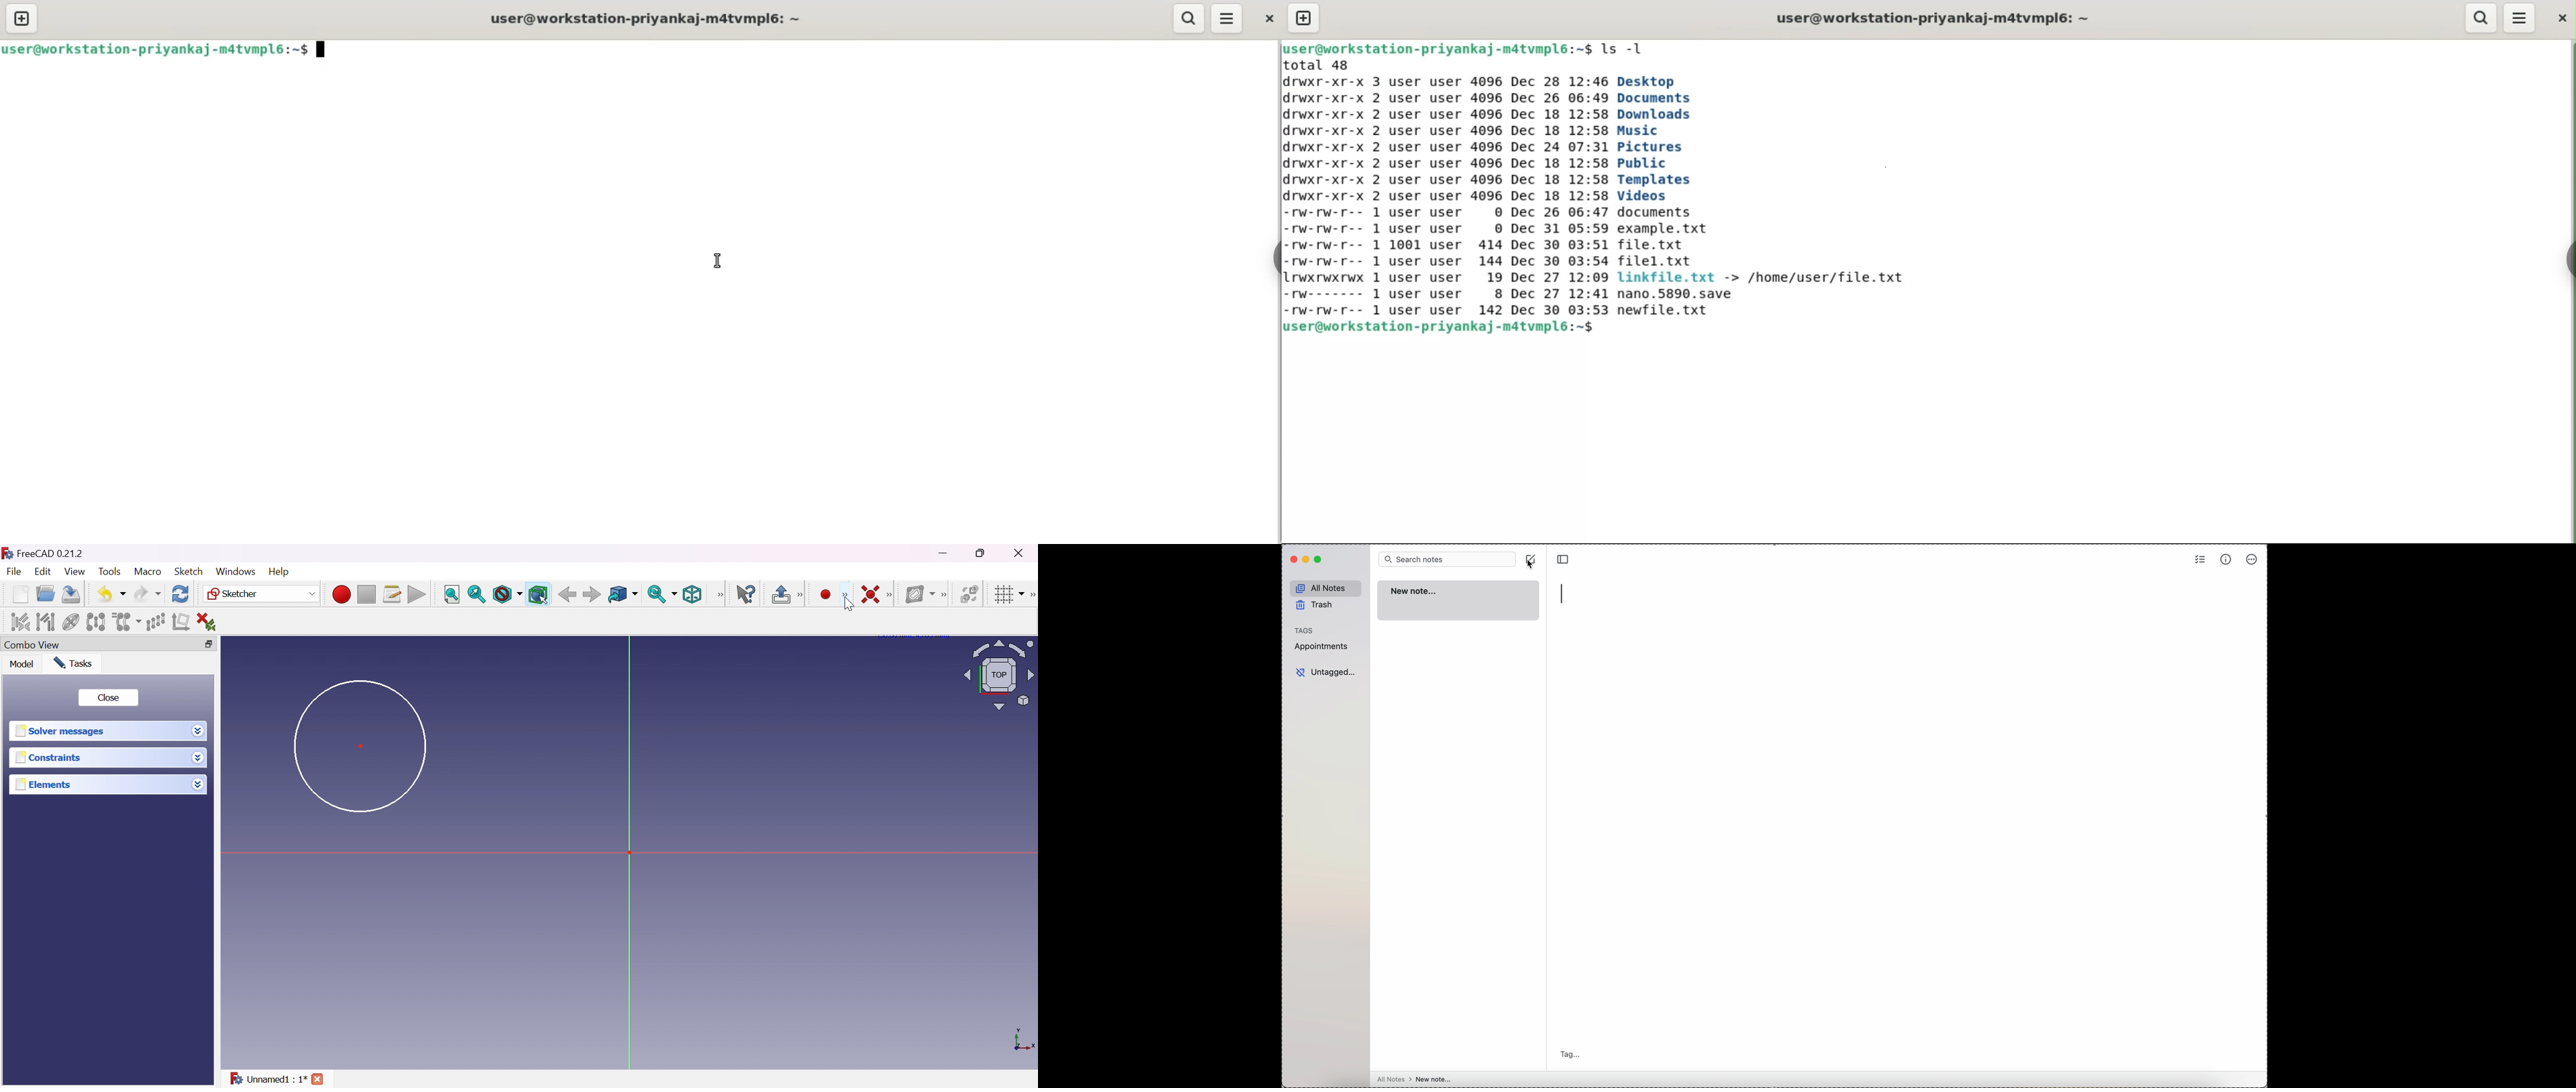  Describe the element at coordinates (1323, 646) in the screenshot. I see `appointments` at that location.